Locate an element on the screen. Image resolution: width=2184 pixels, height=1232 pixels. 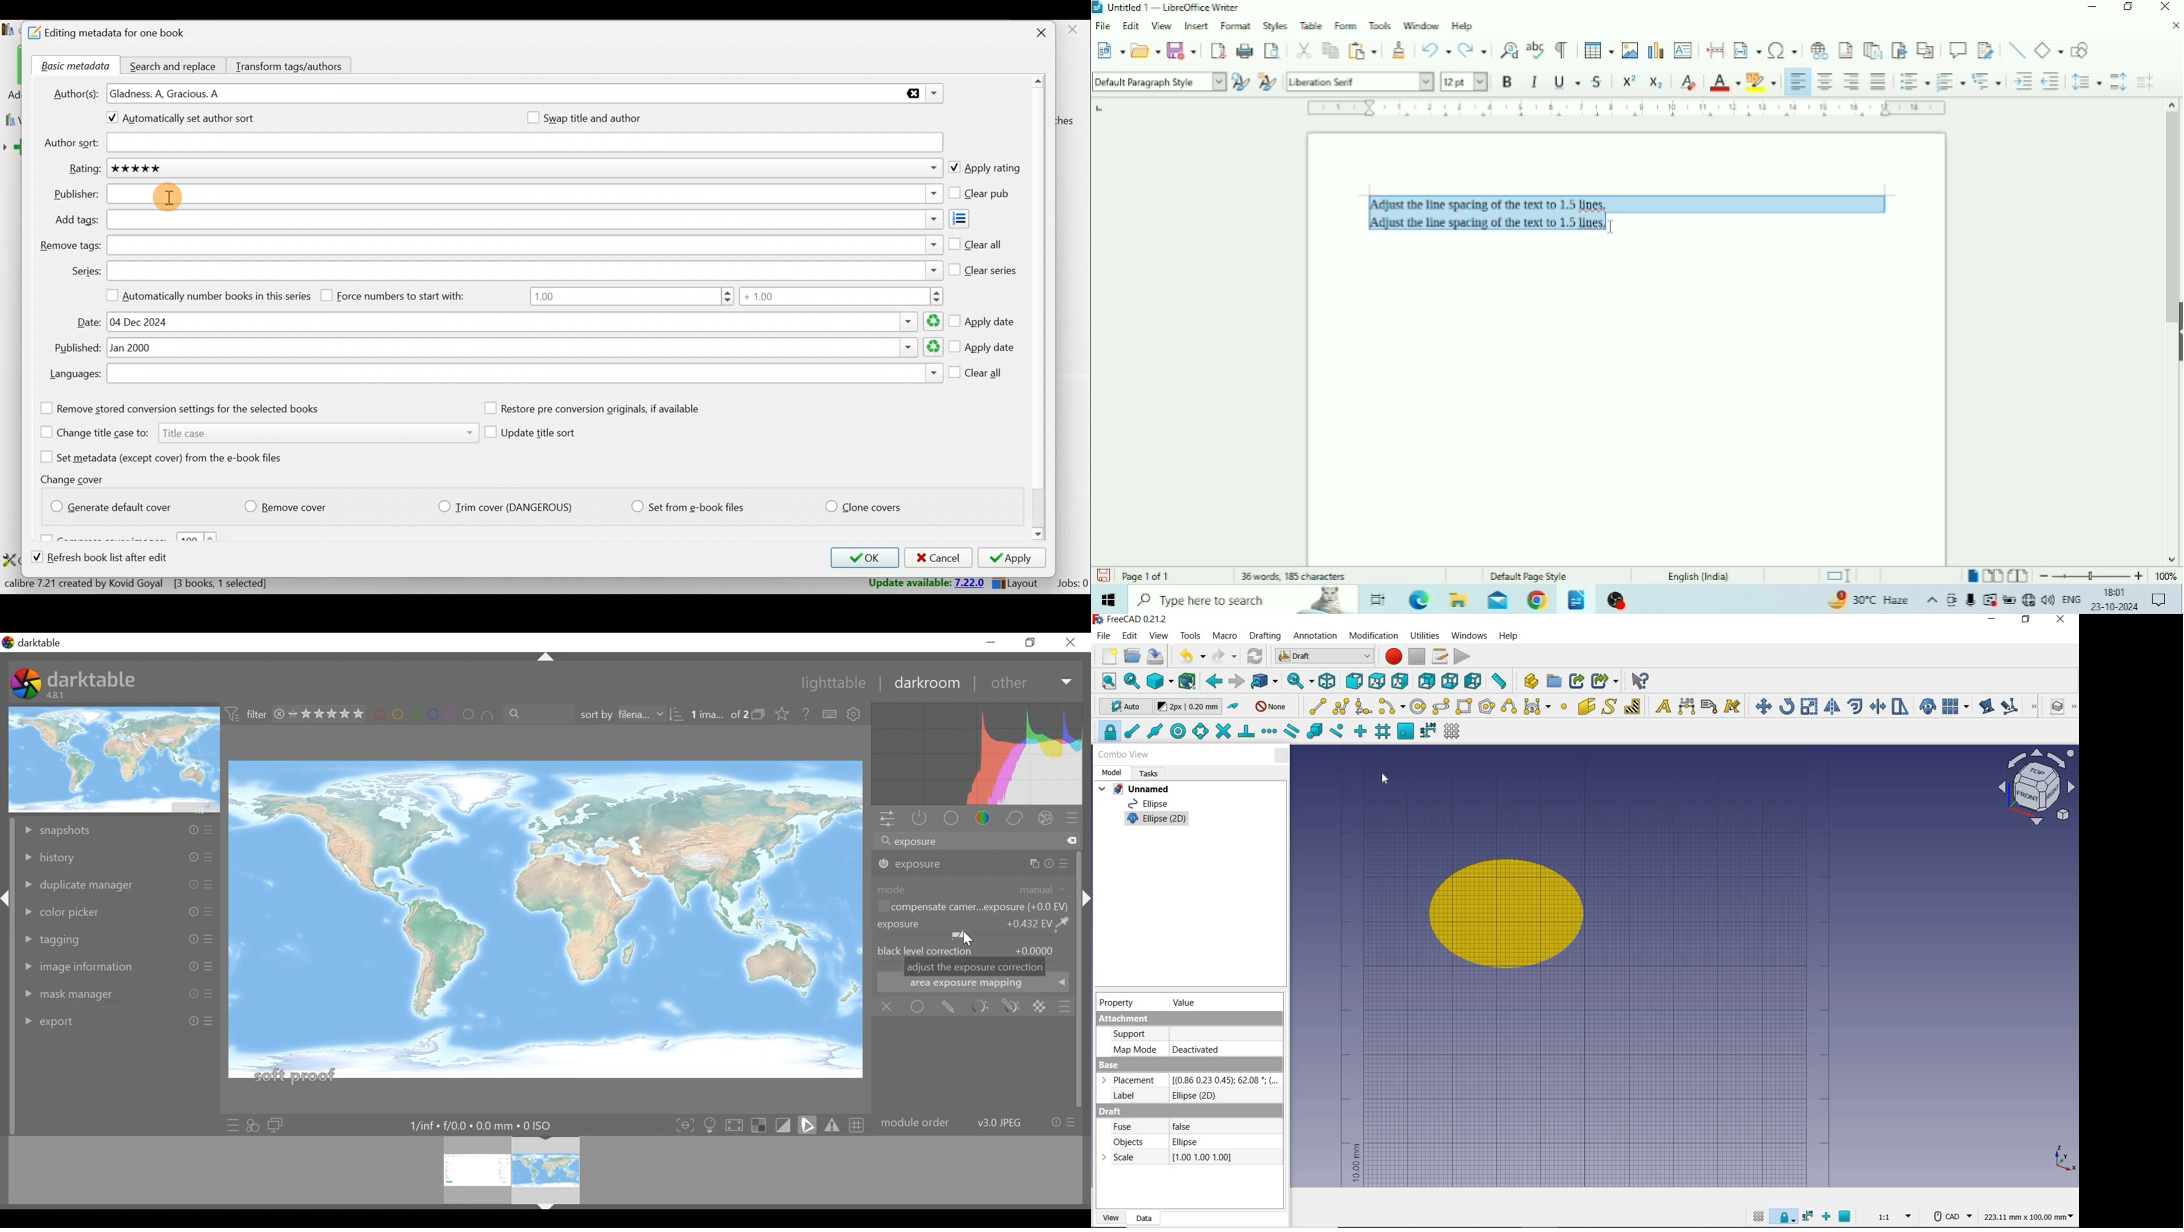
Notifications is located at coordinates (2158, 598).